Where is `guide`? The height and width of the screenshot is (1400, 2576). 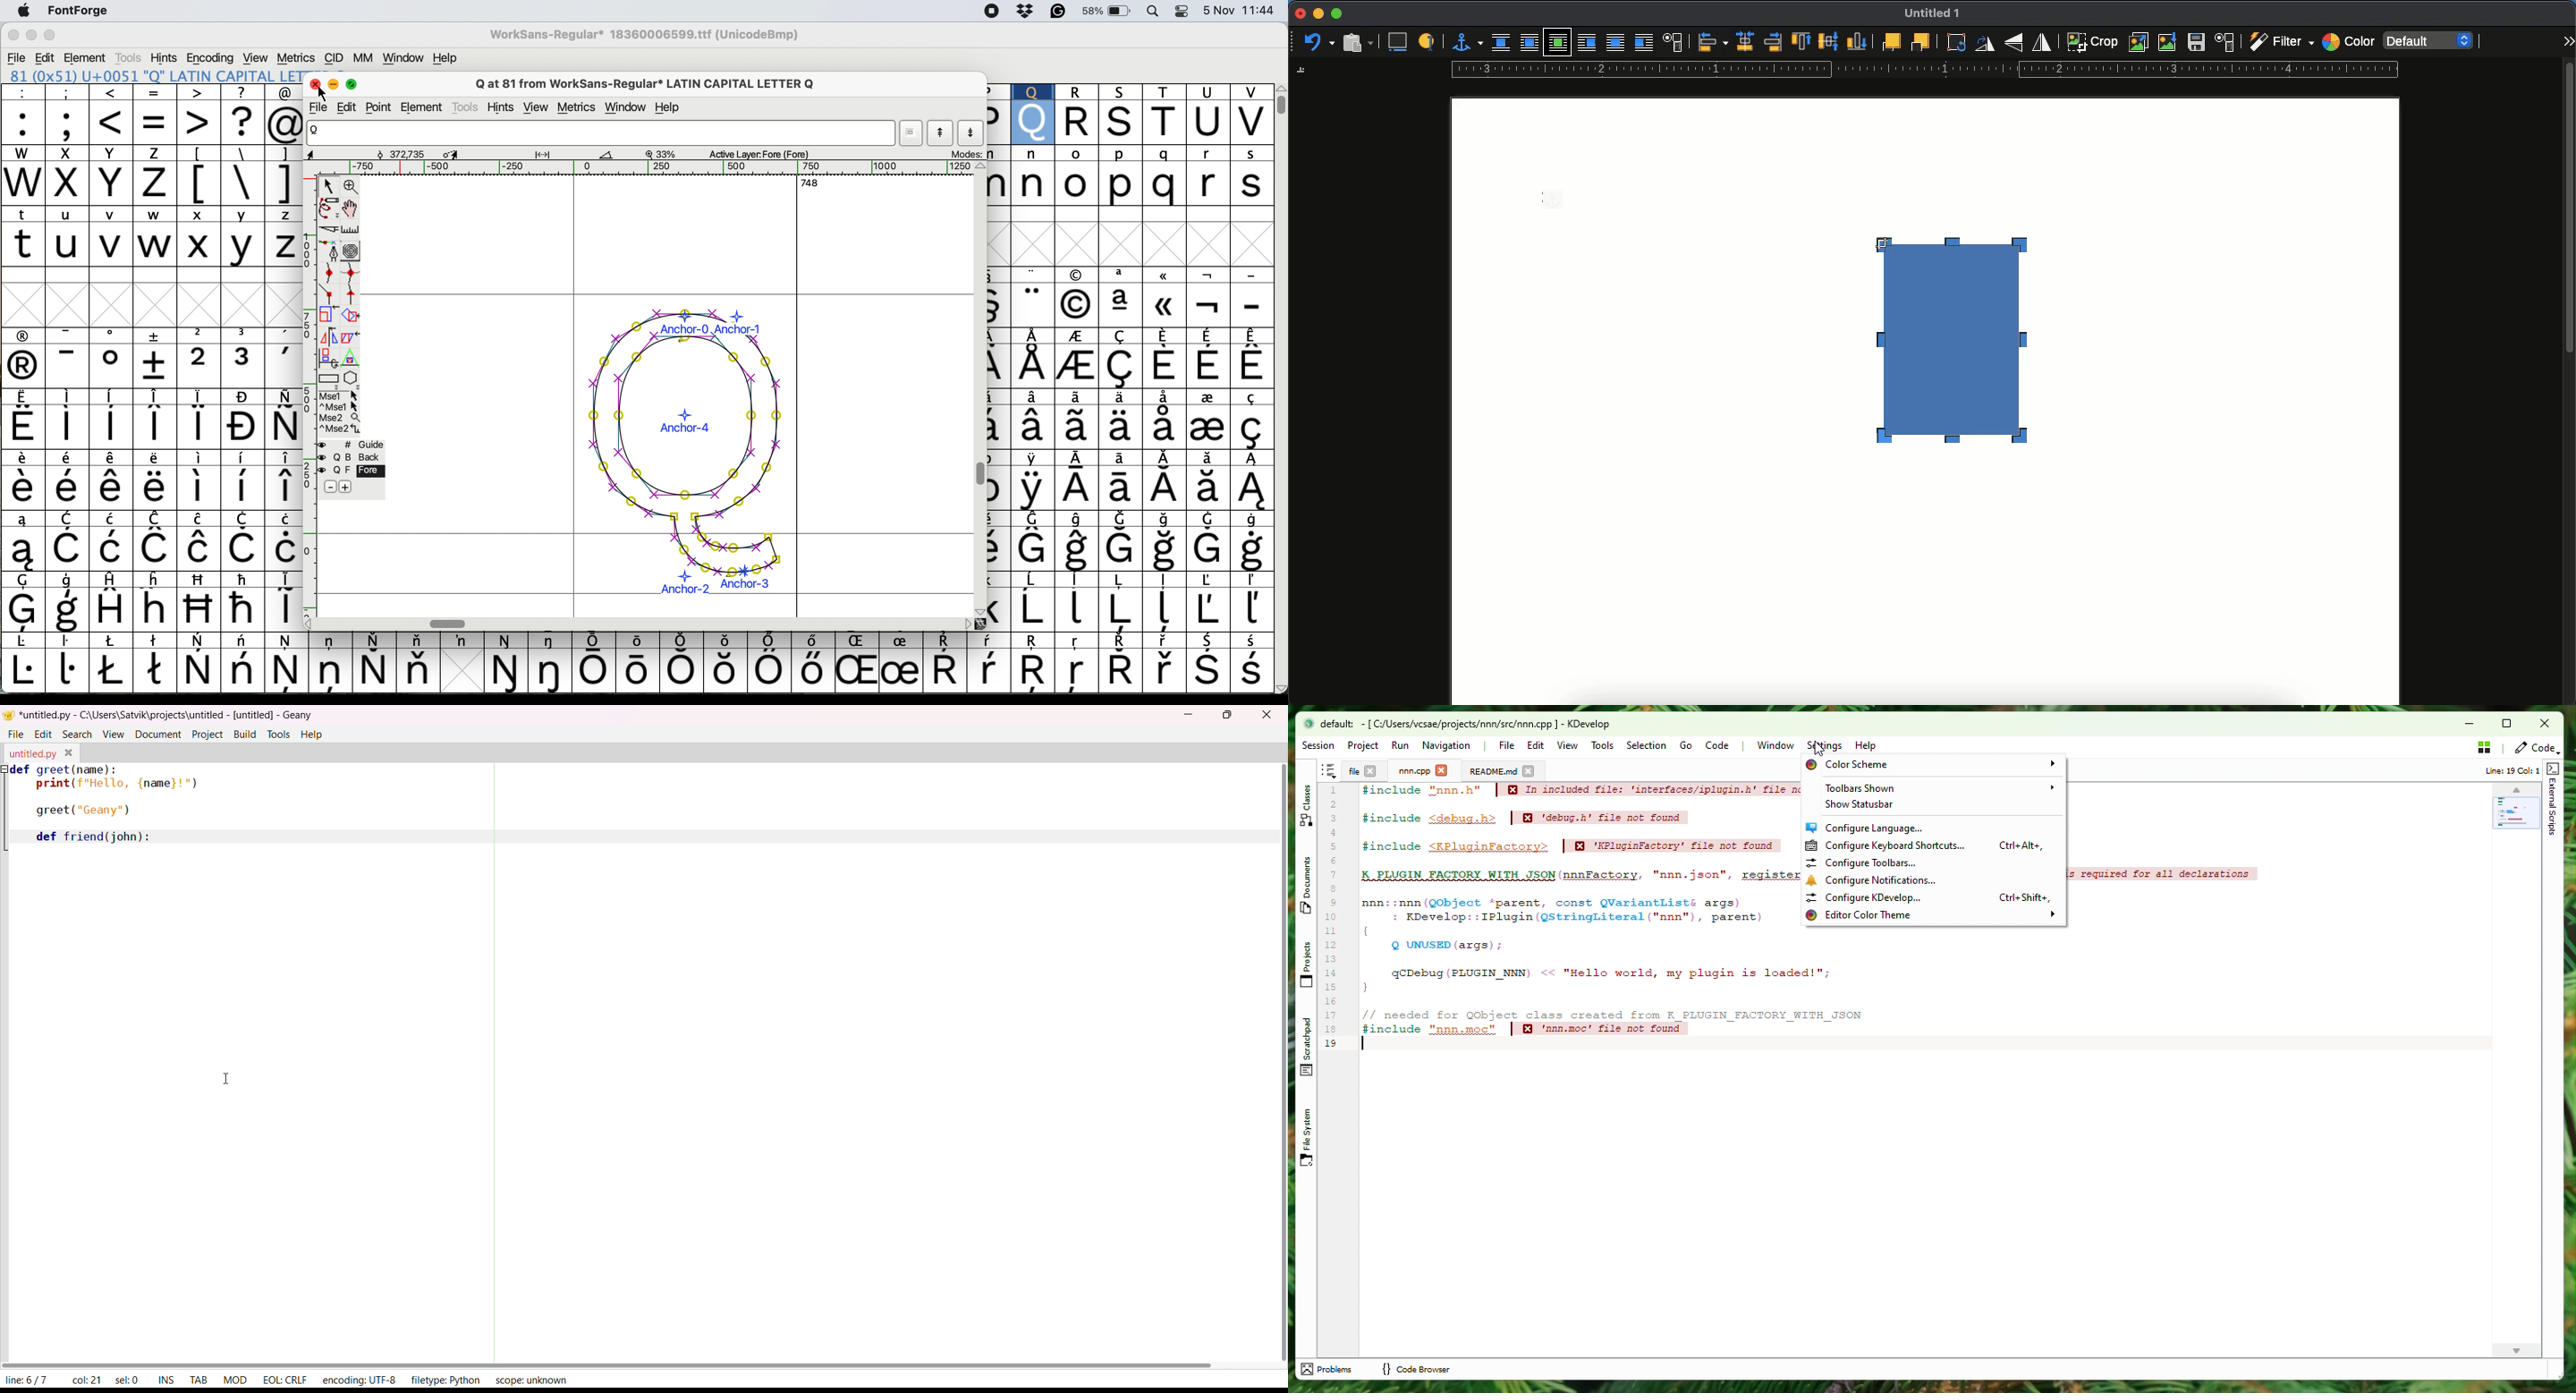 guide is located at coordinates (1924, 72).